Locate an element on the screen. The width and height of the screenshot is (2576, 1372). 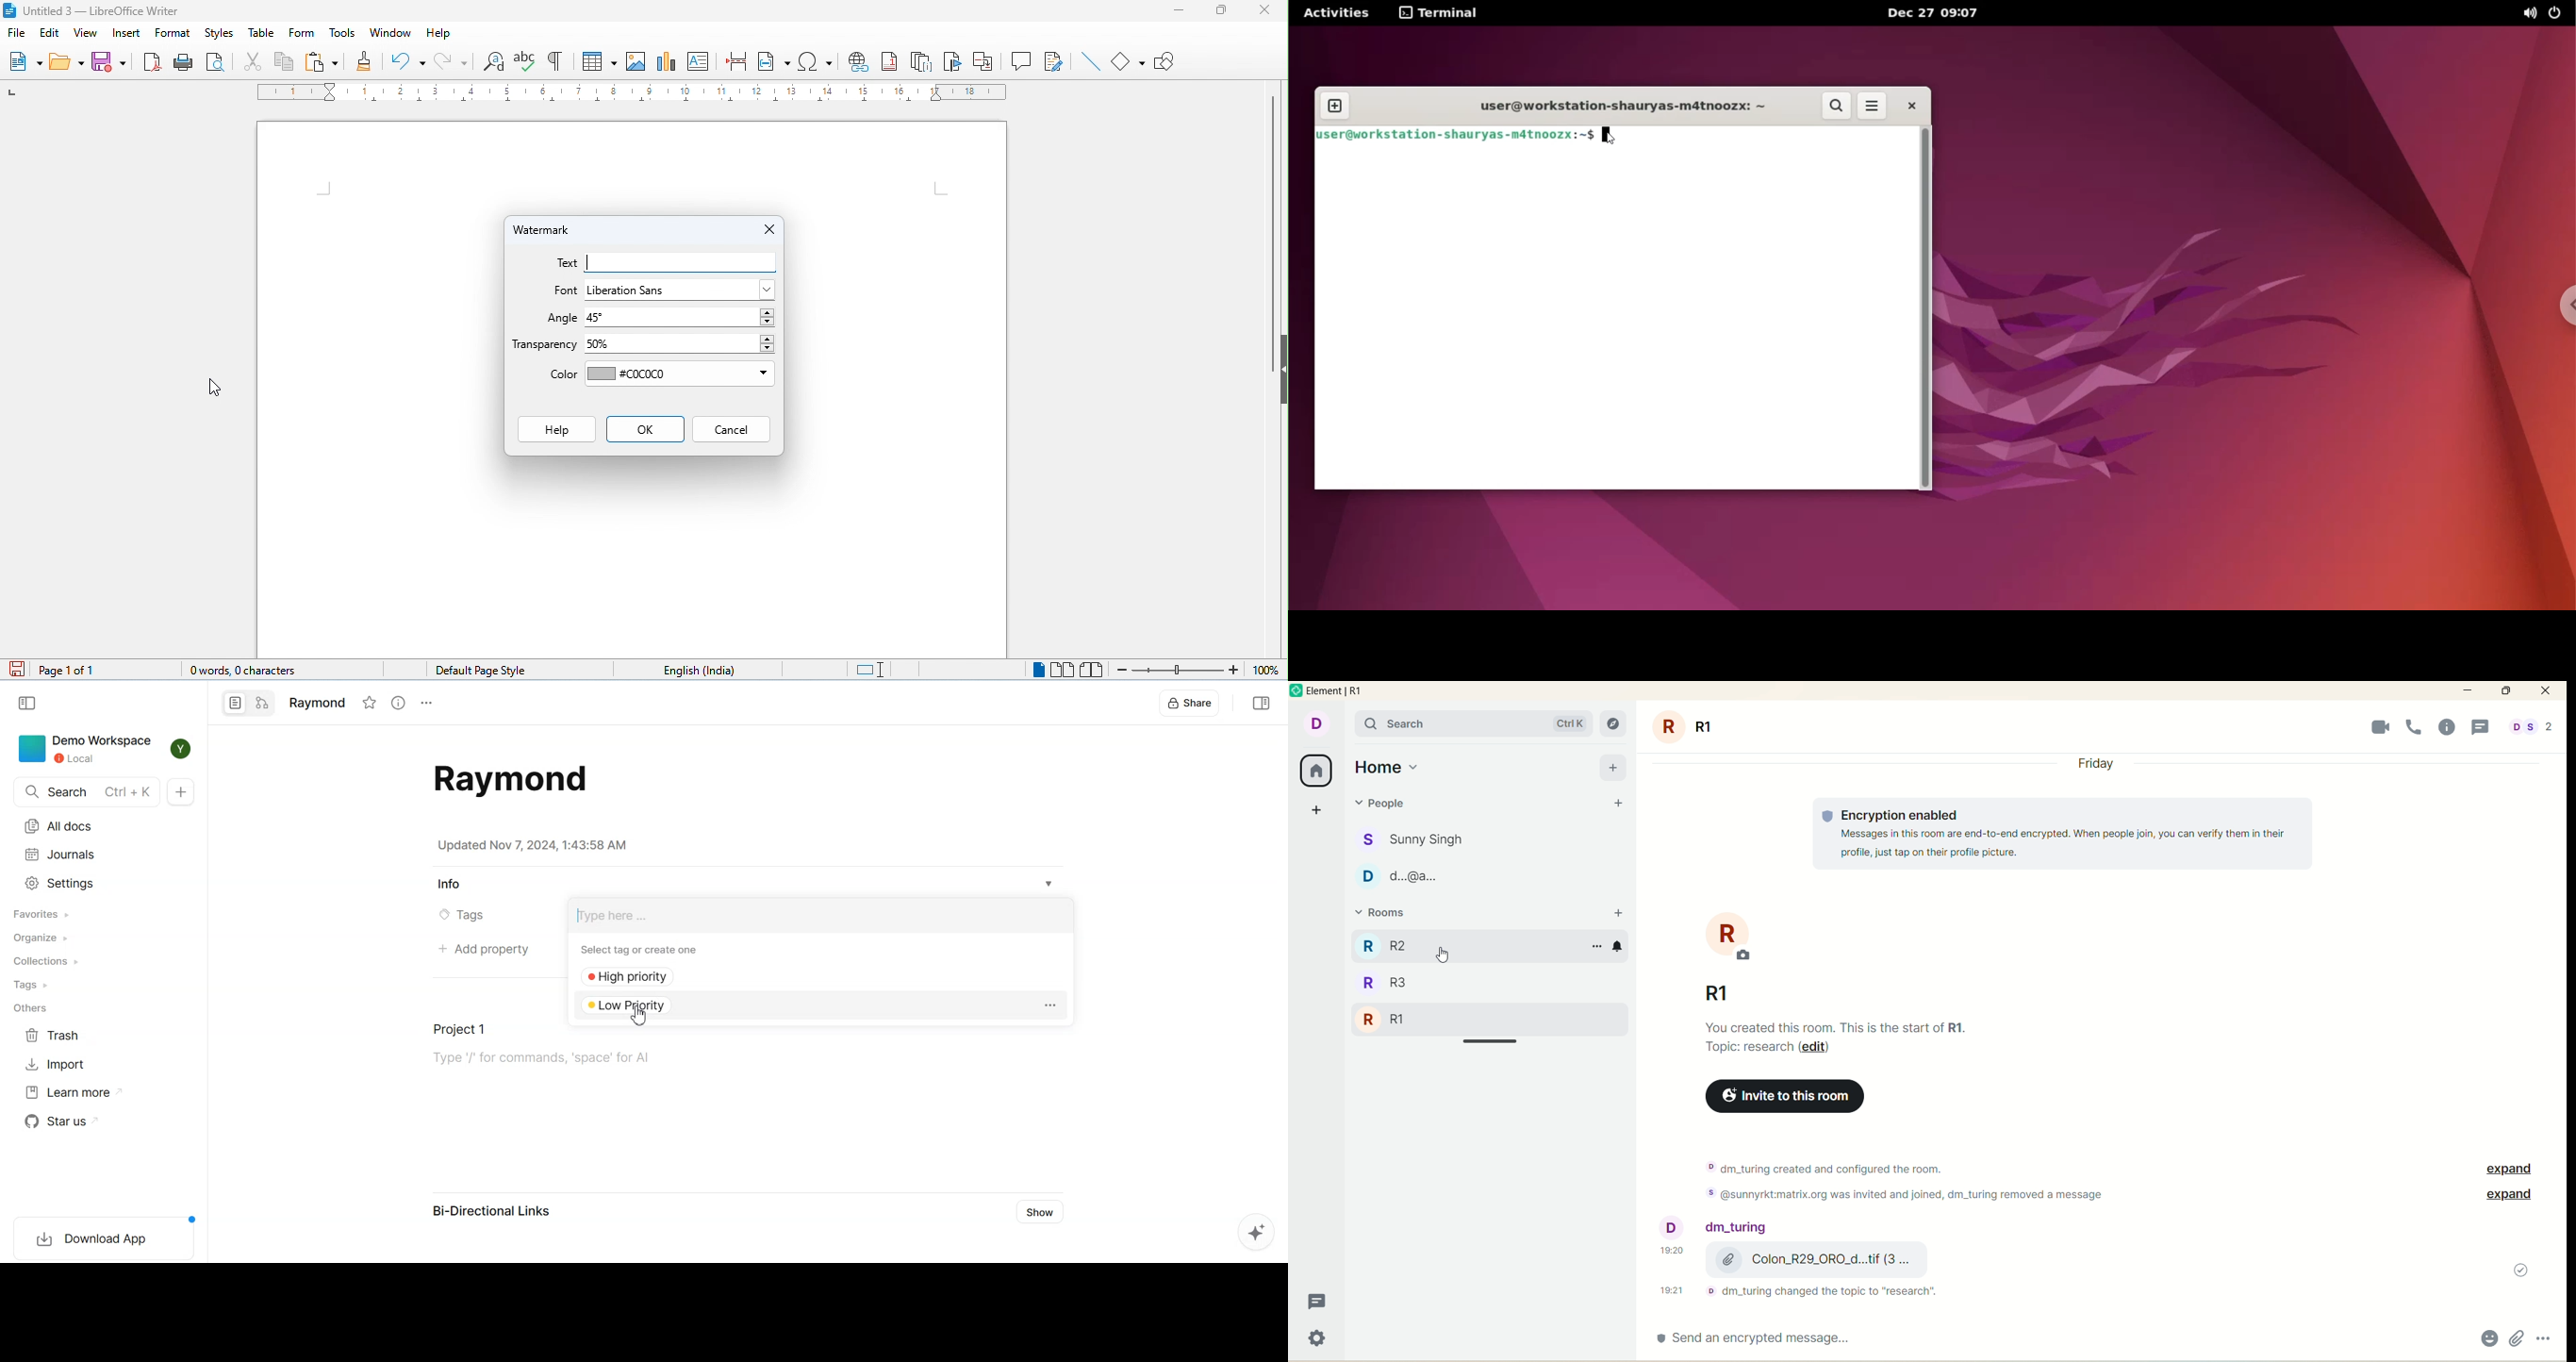
zoom is located at coordinates (1201, 671).